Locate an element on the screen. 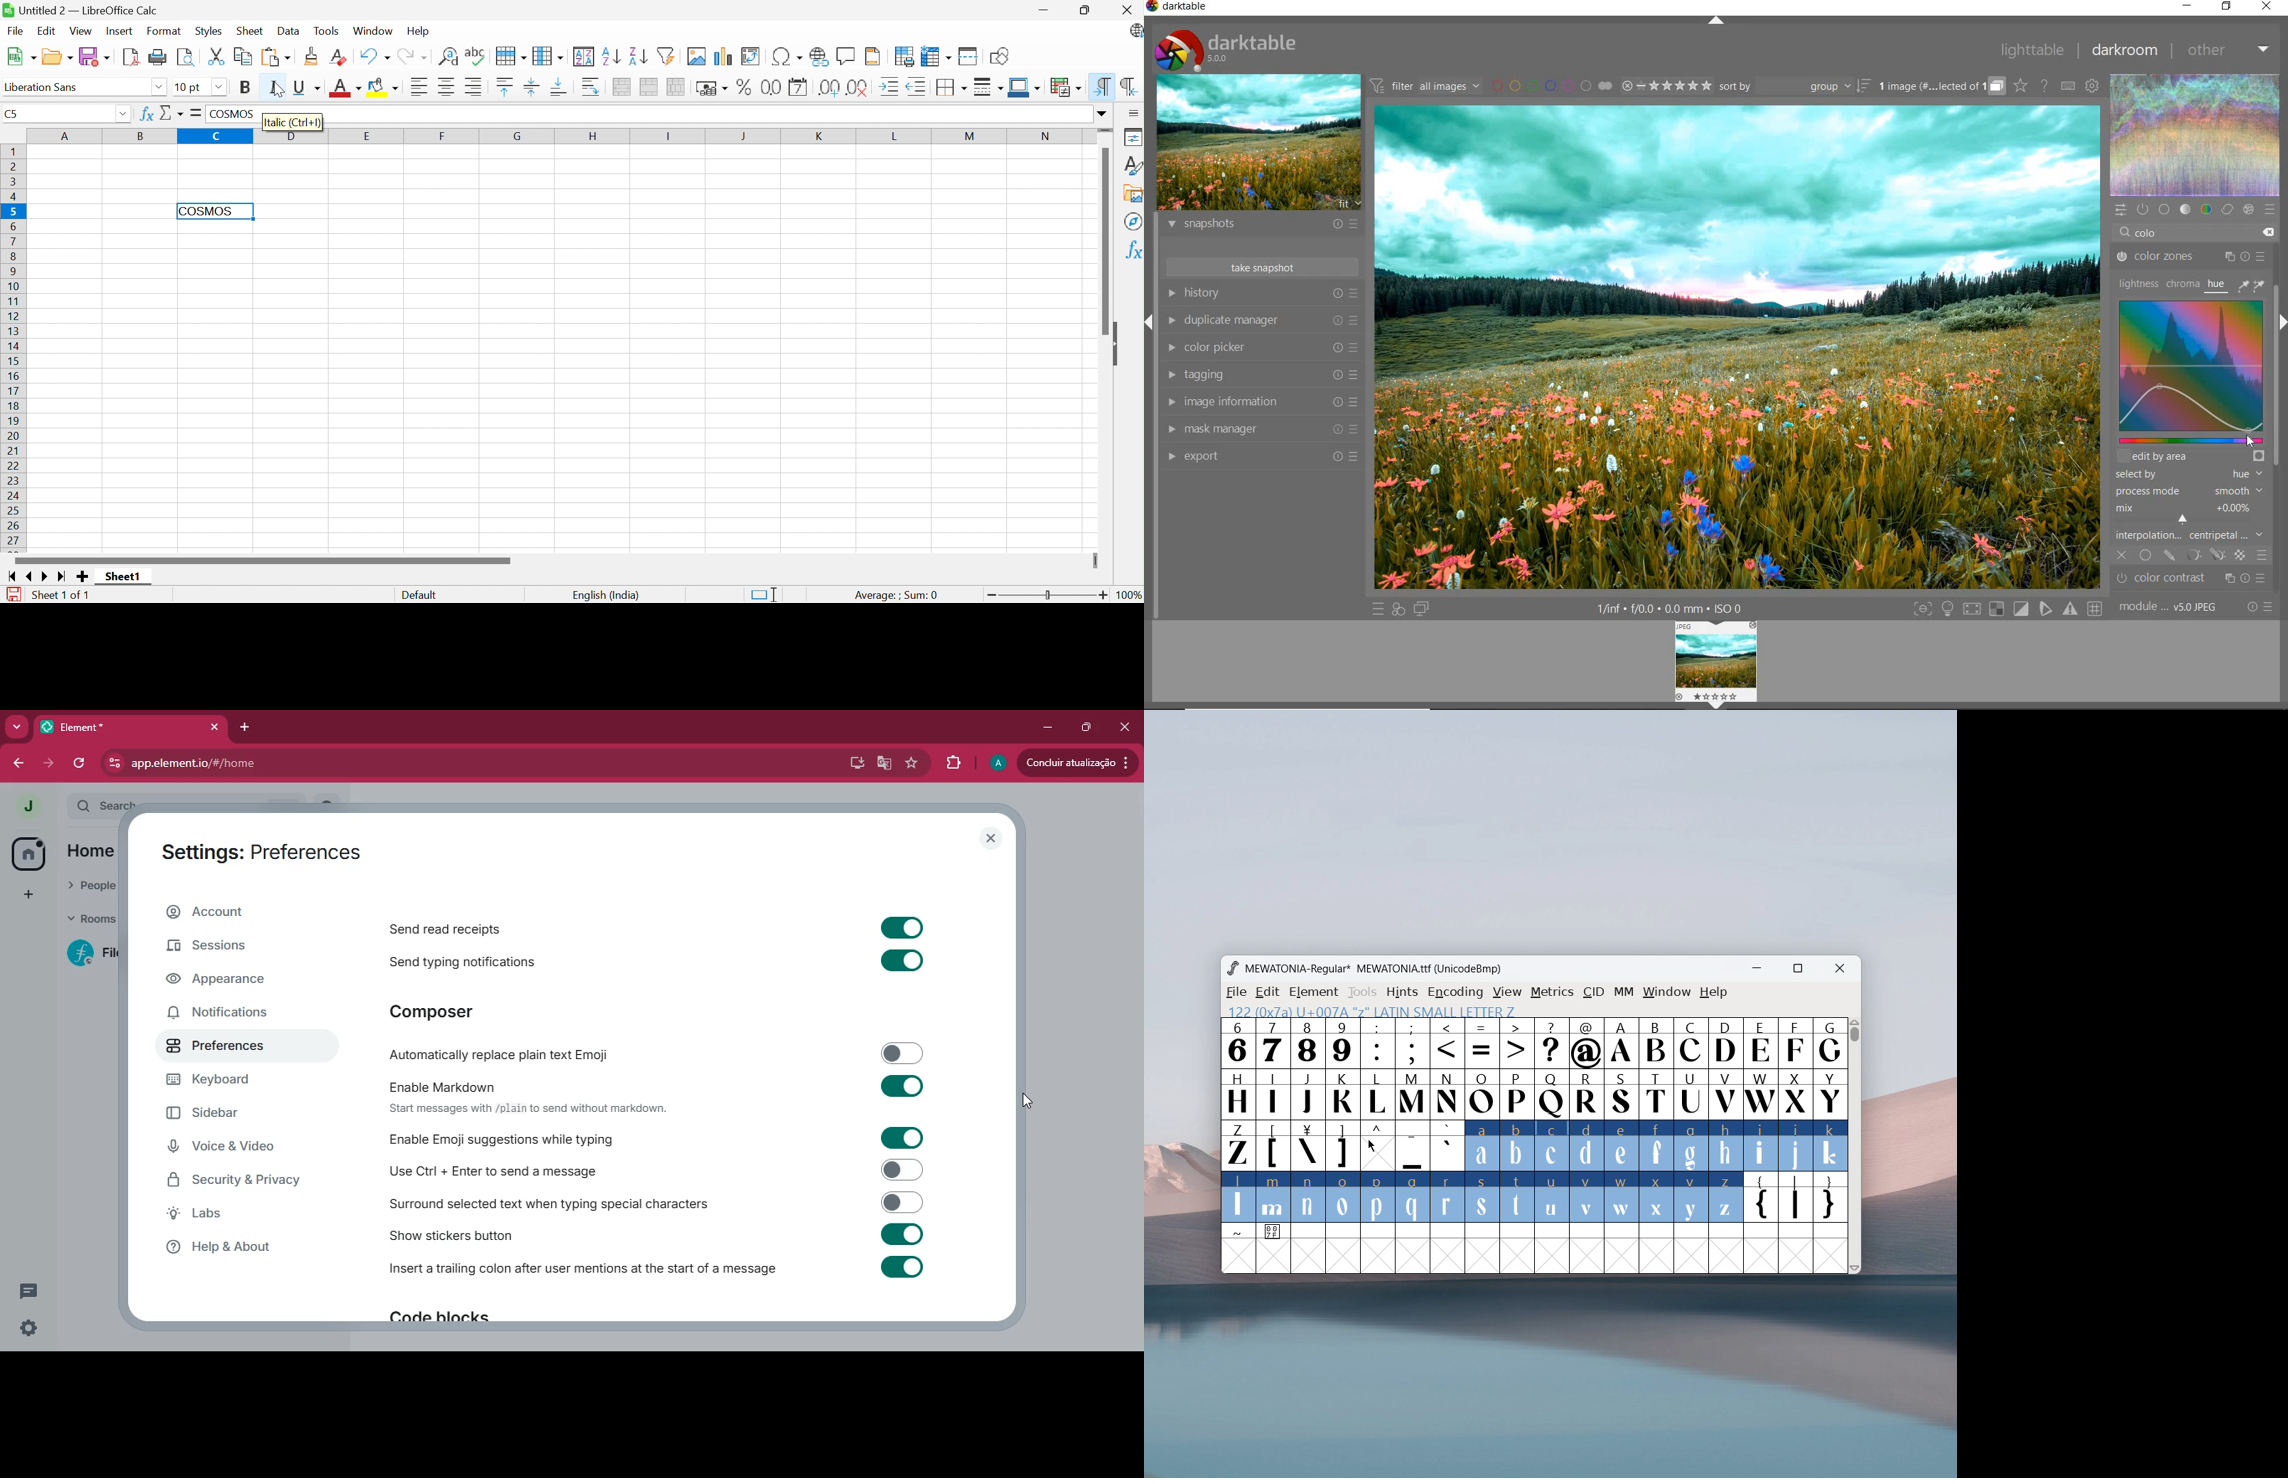 Image resolution: width=2296 pixels, height=1484 pixels. Enable Markdown is located at coordinates (658, 1086).